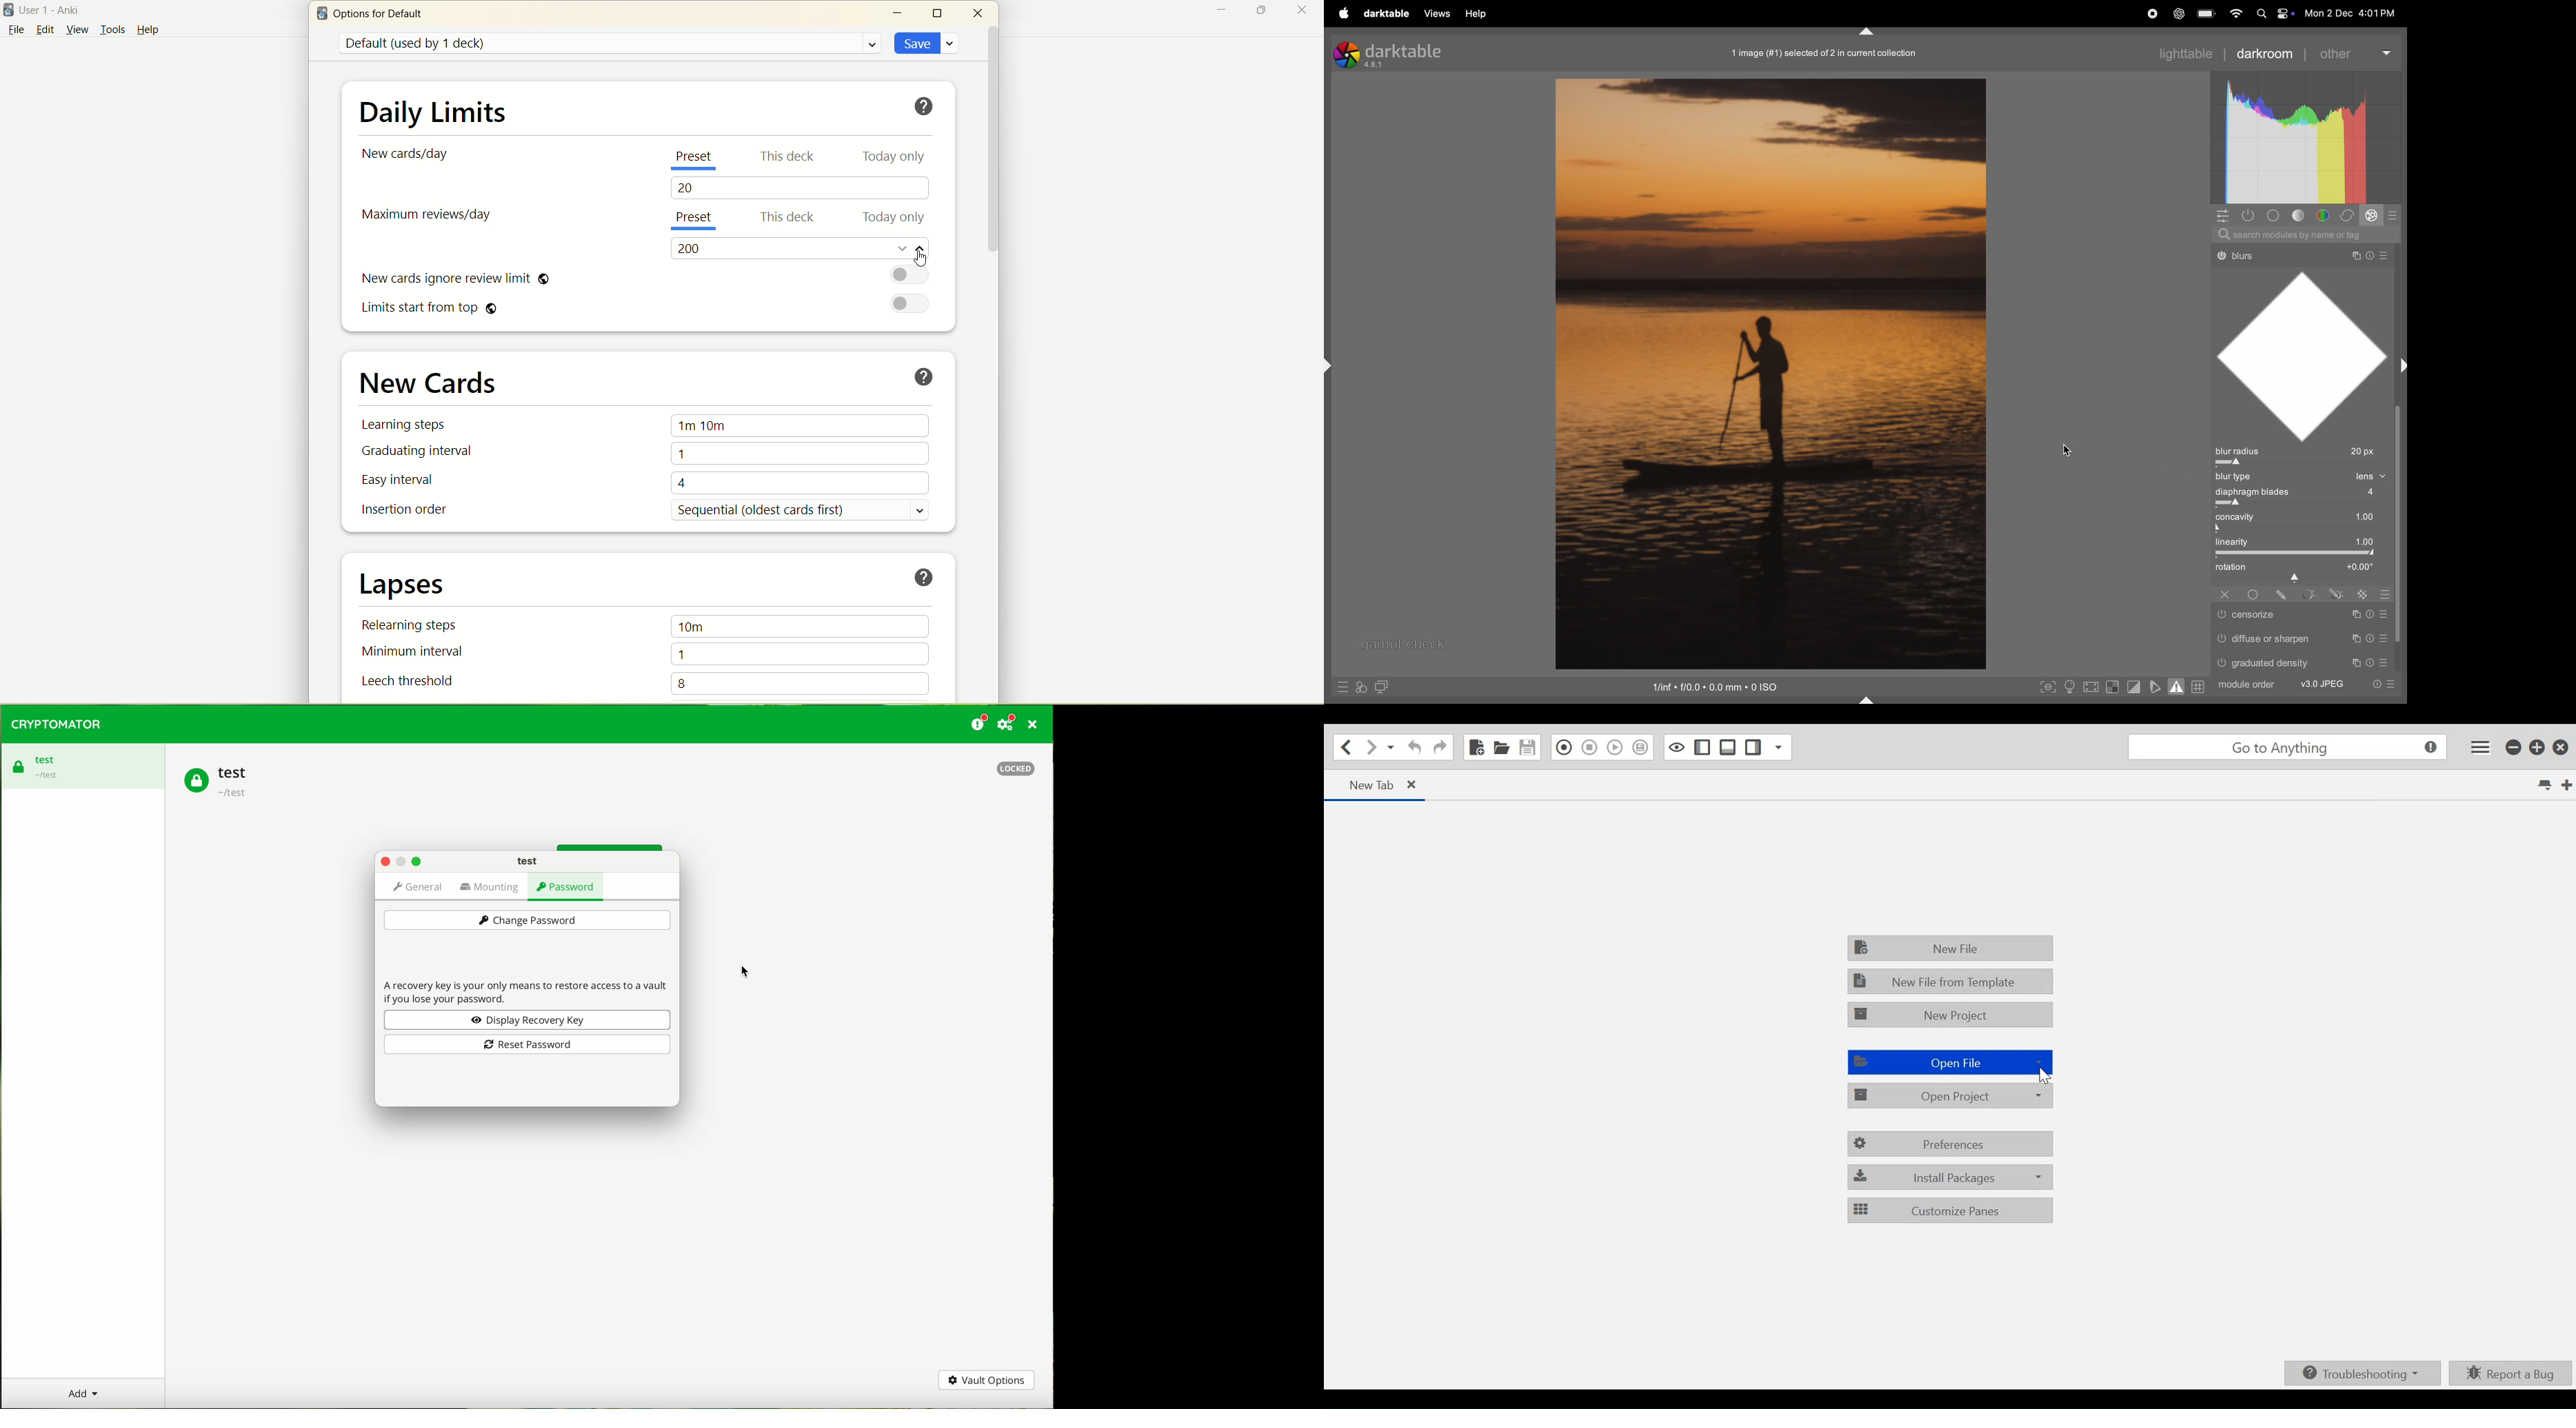 The height and width of the screenshot is (1428, 2576). I want to click on User1-Anki, so click(58, 9).